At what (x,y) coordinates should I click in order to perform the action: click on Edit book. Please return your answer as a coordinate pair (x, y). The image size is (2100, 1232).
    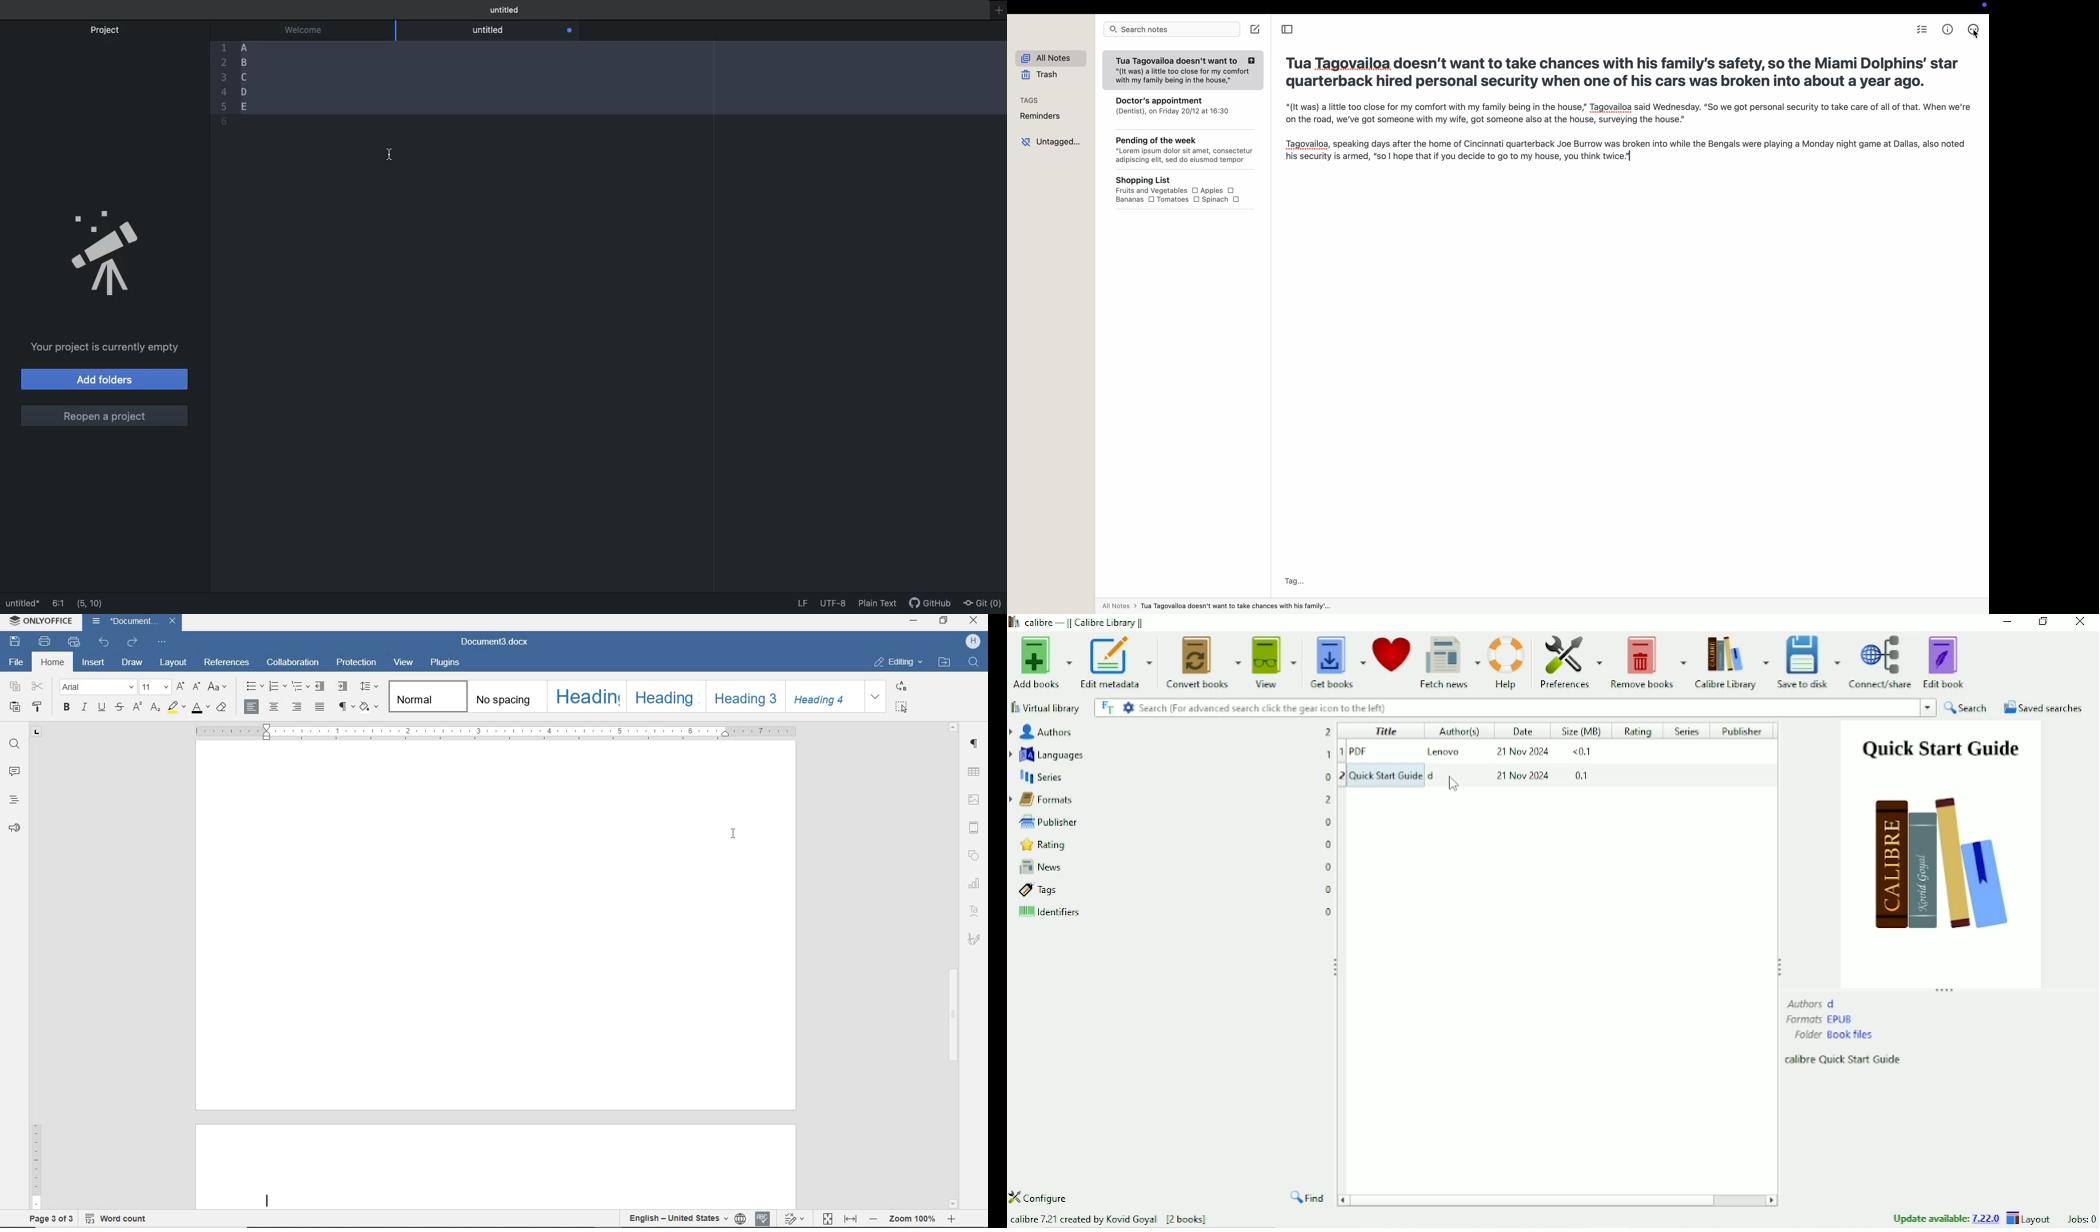
    Looking at the image, I should click on (1946, 661).